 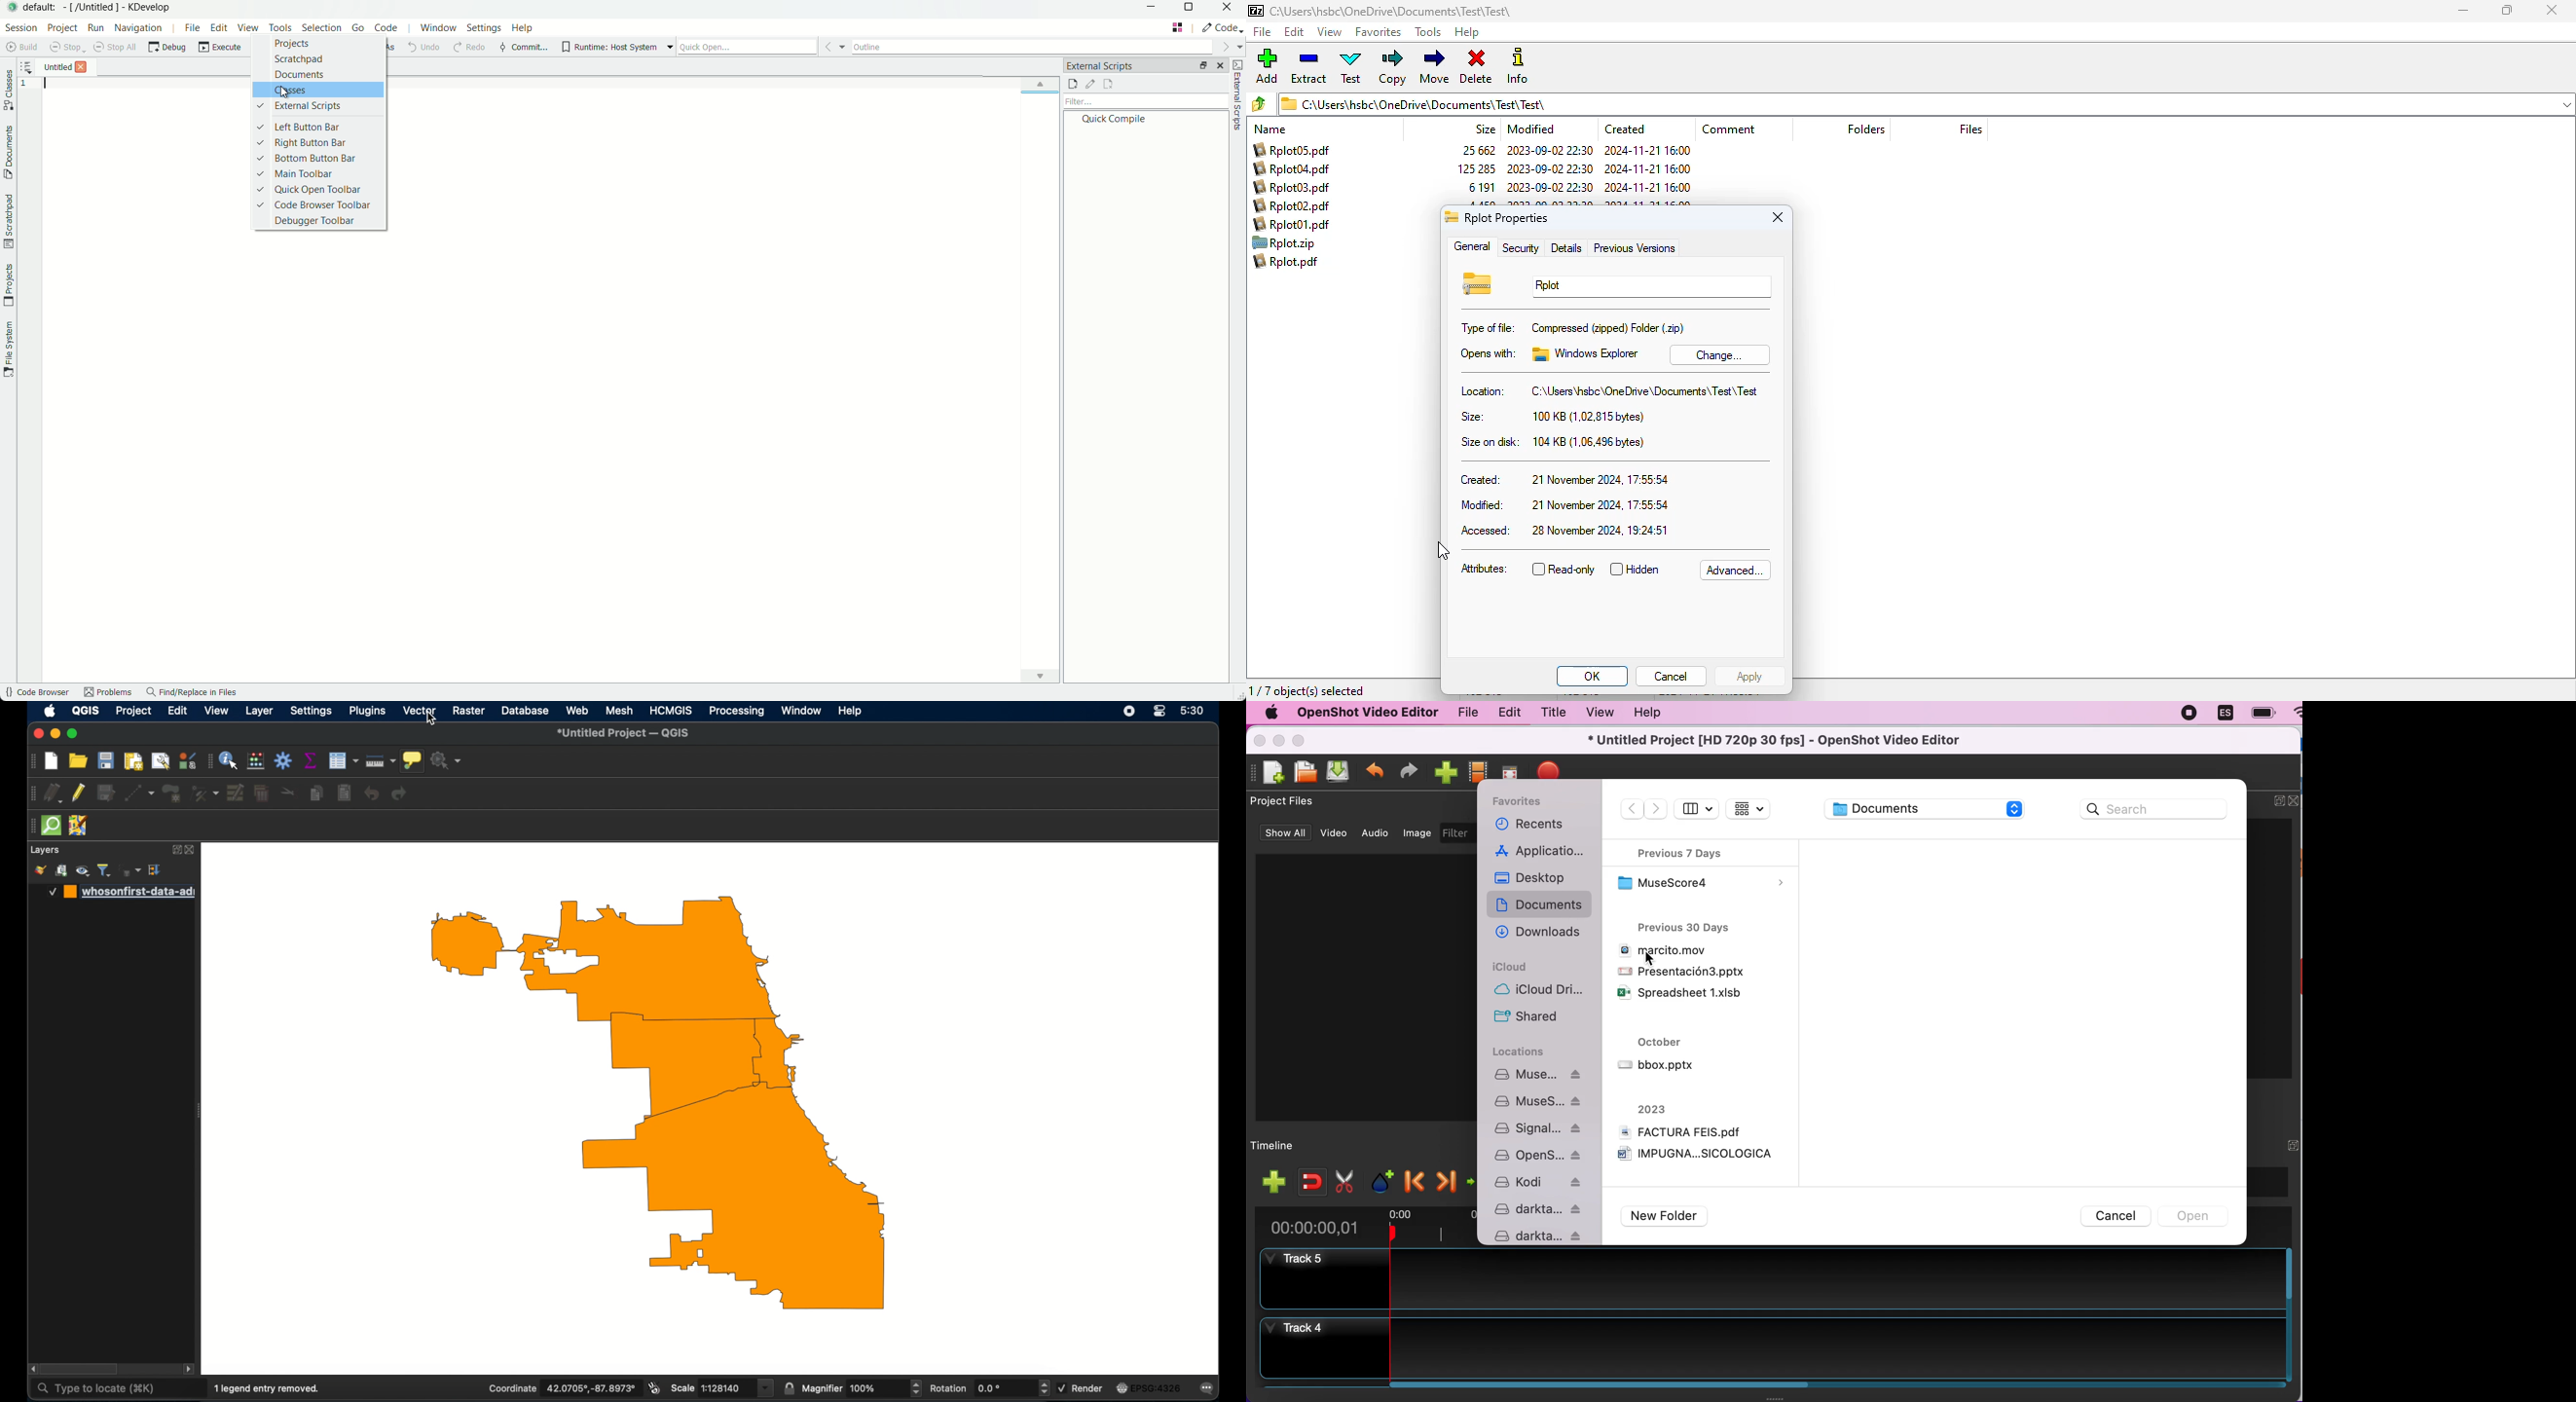 I want to click on bbox.pptx, so click(x=1656, y=1066).